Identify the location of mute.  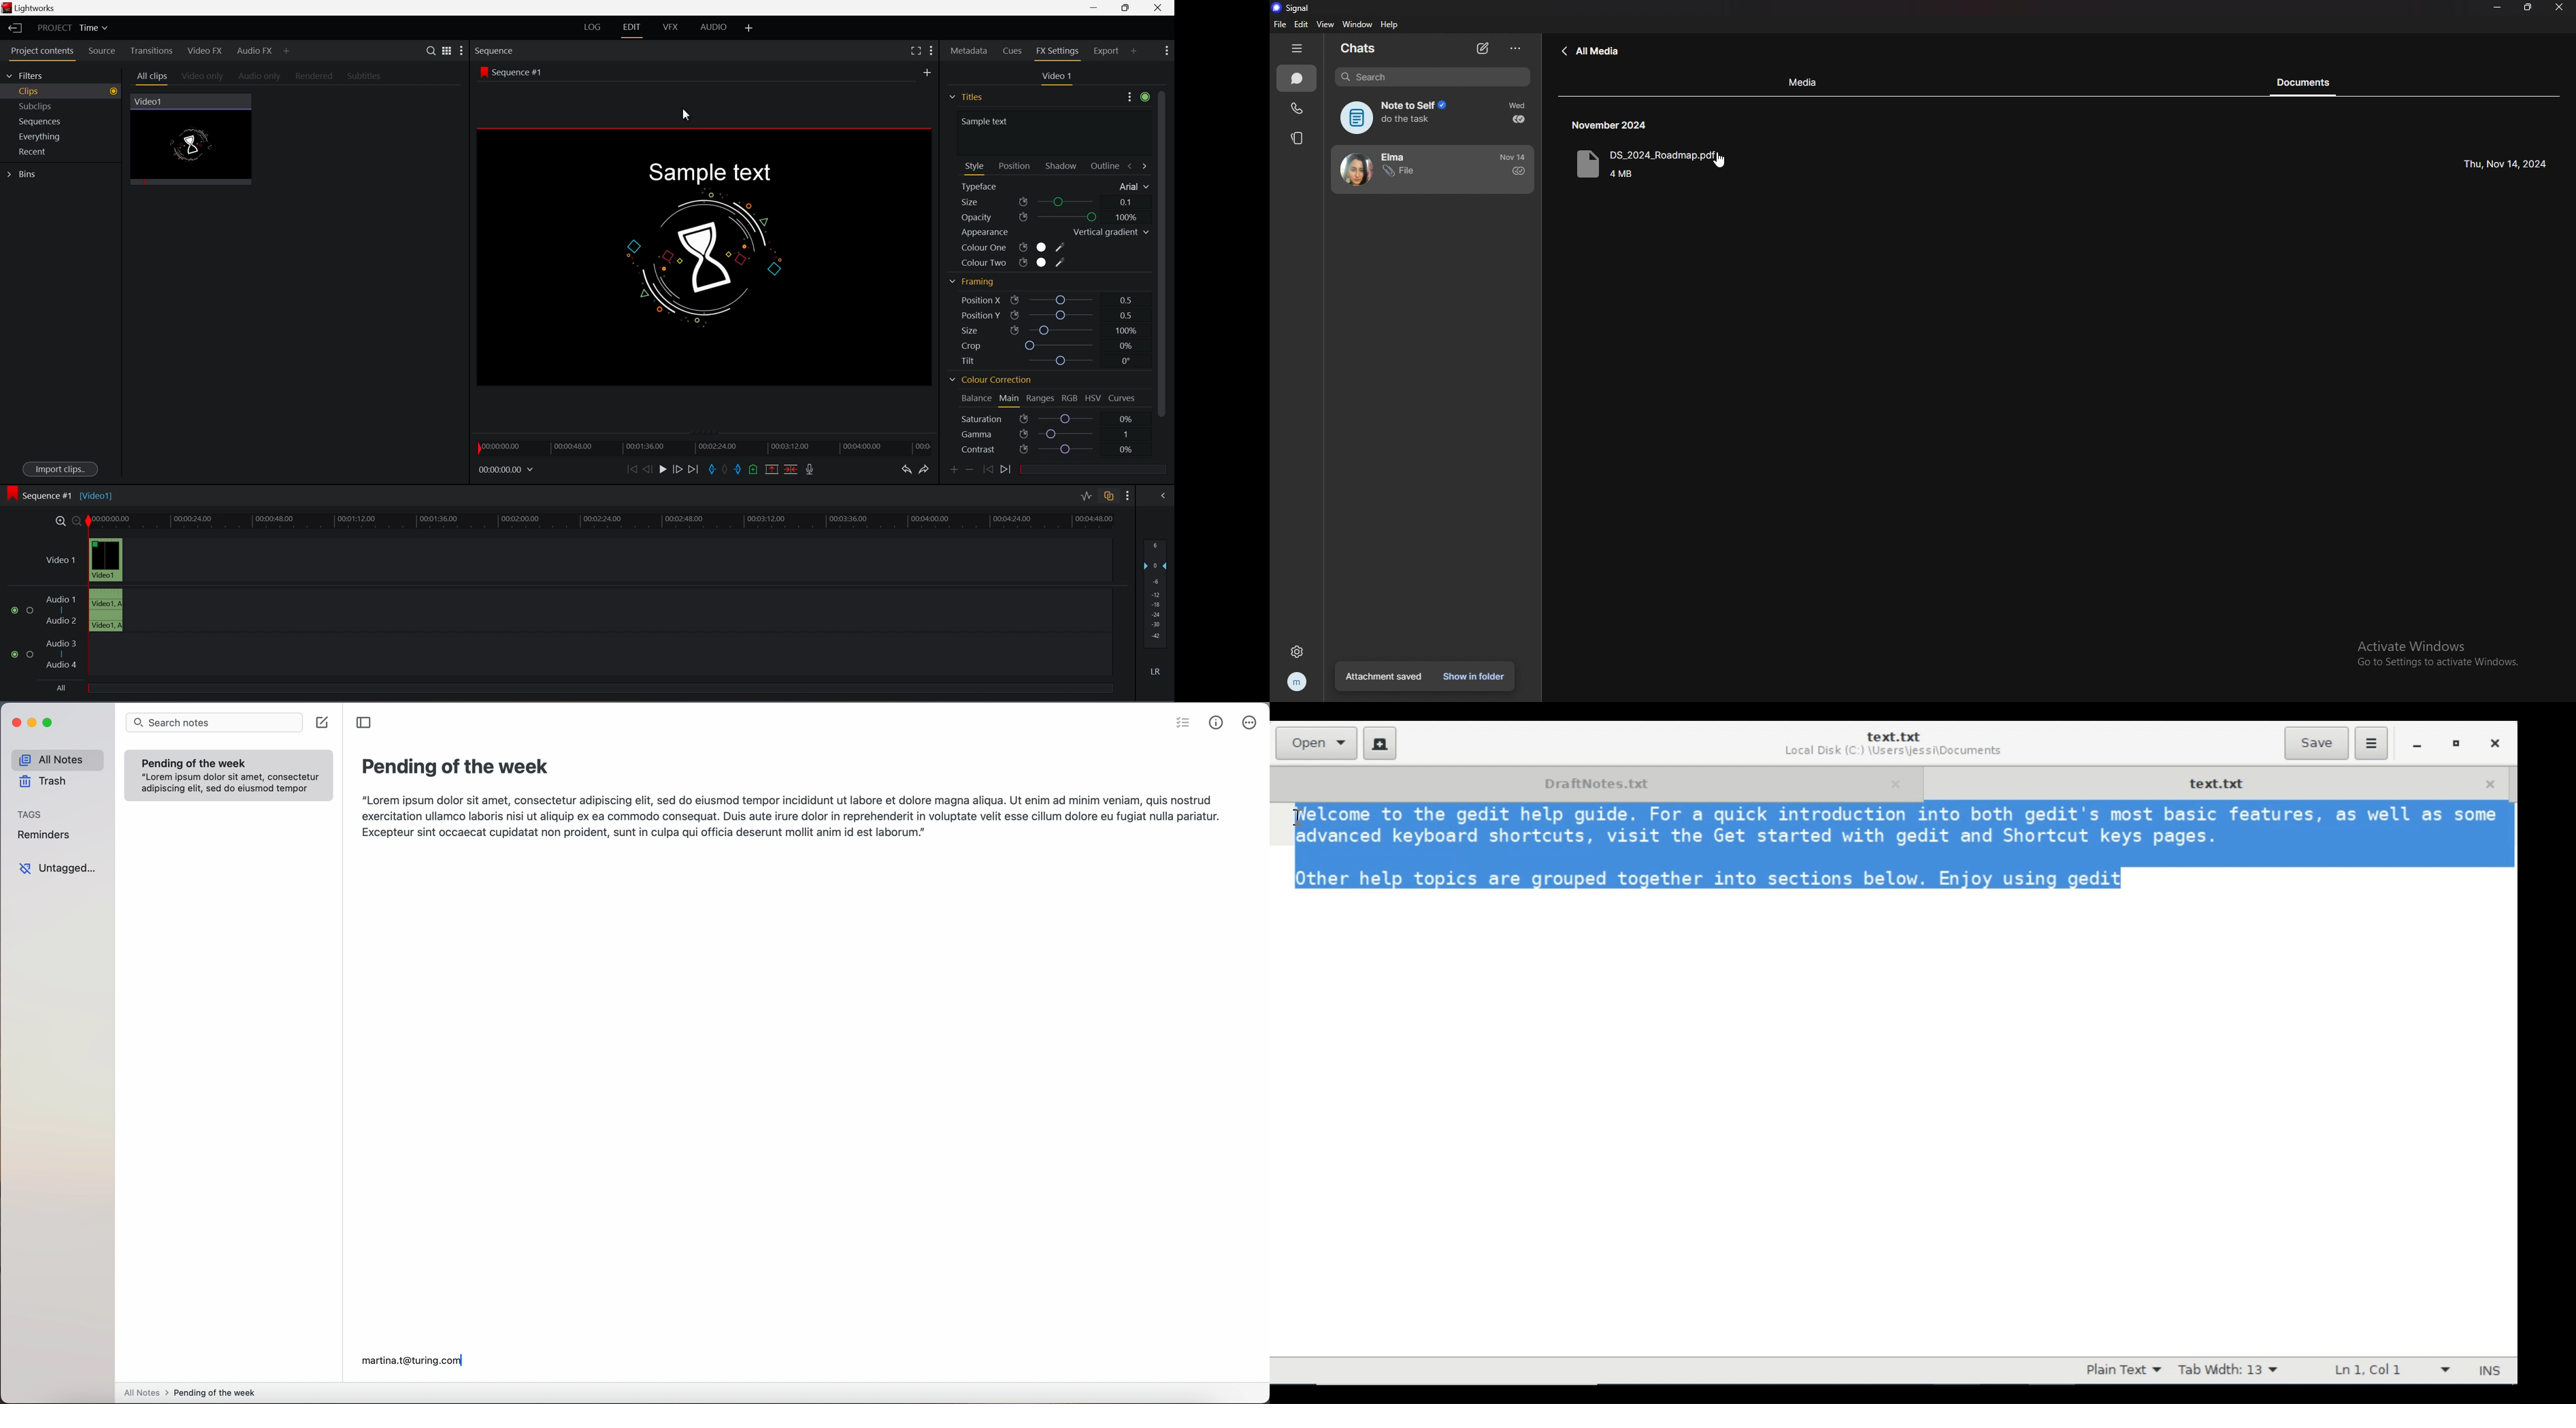
(1159, 671).